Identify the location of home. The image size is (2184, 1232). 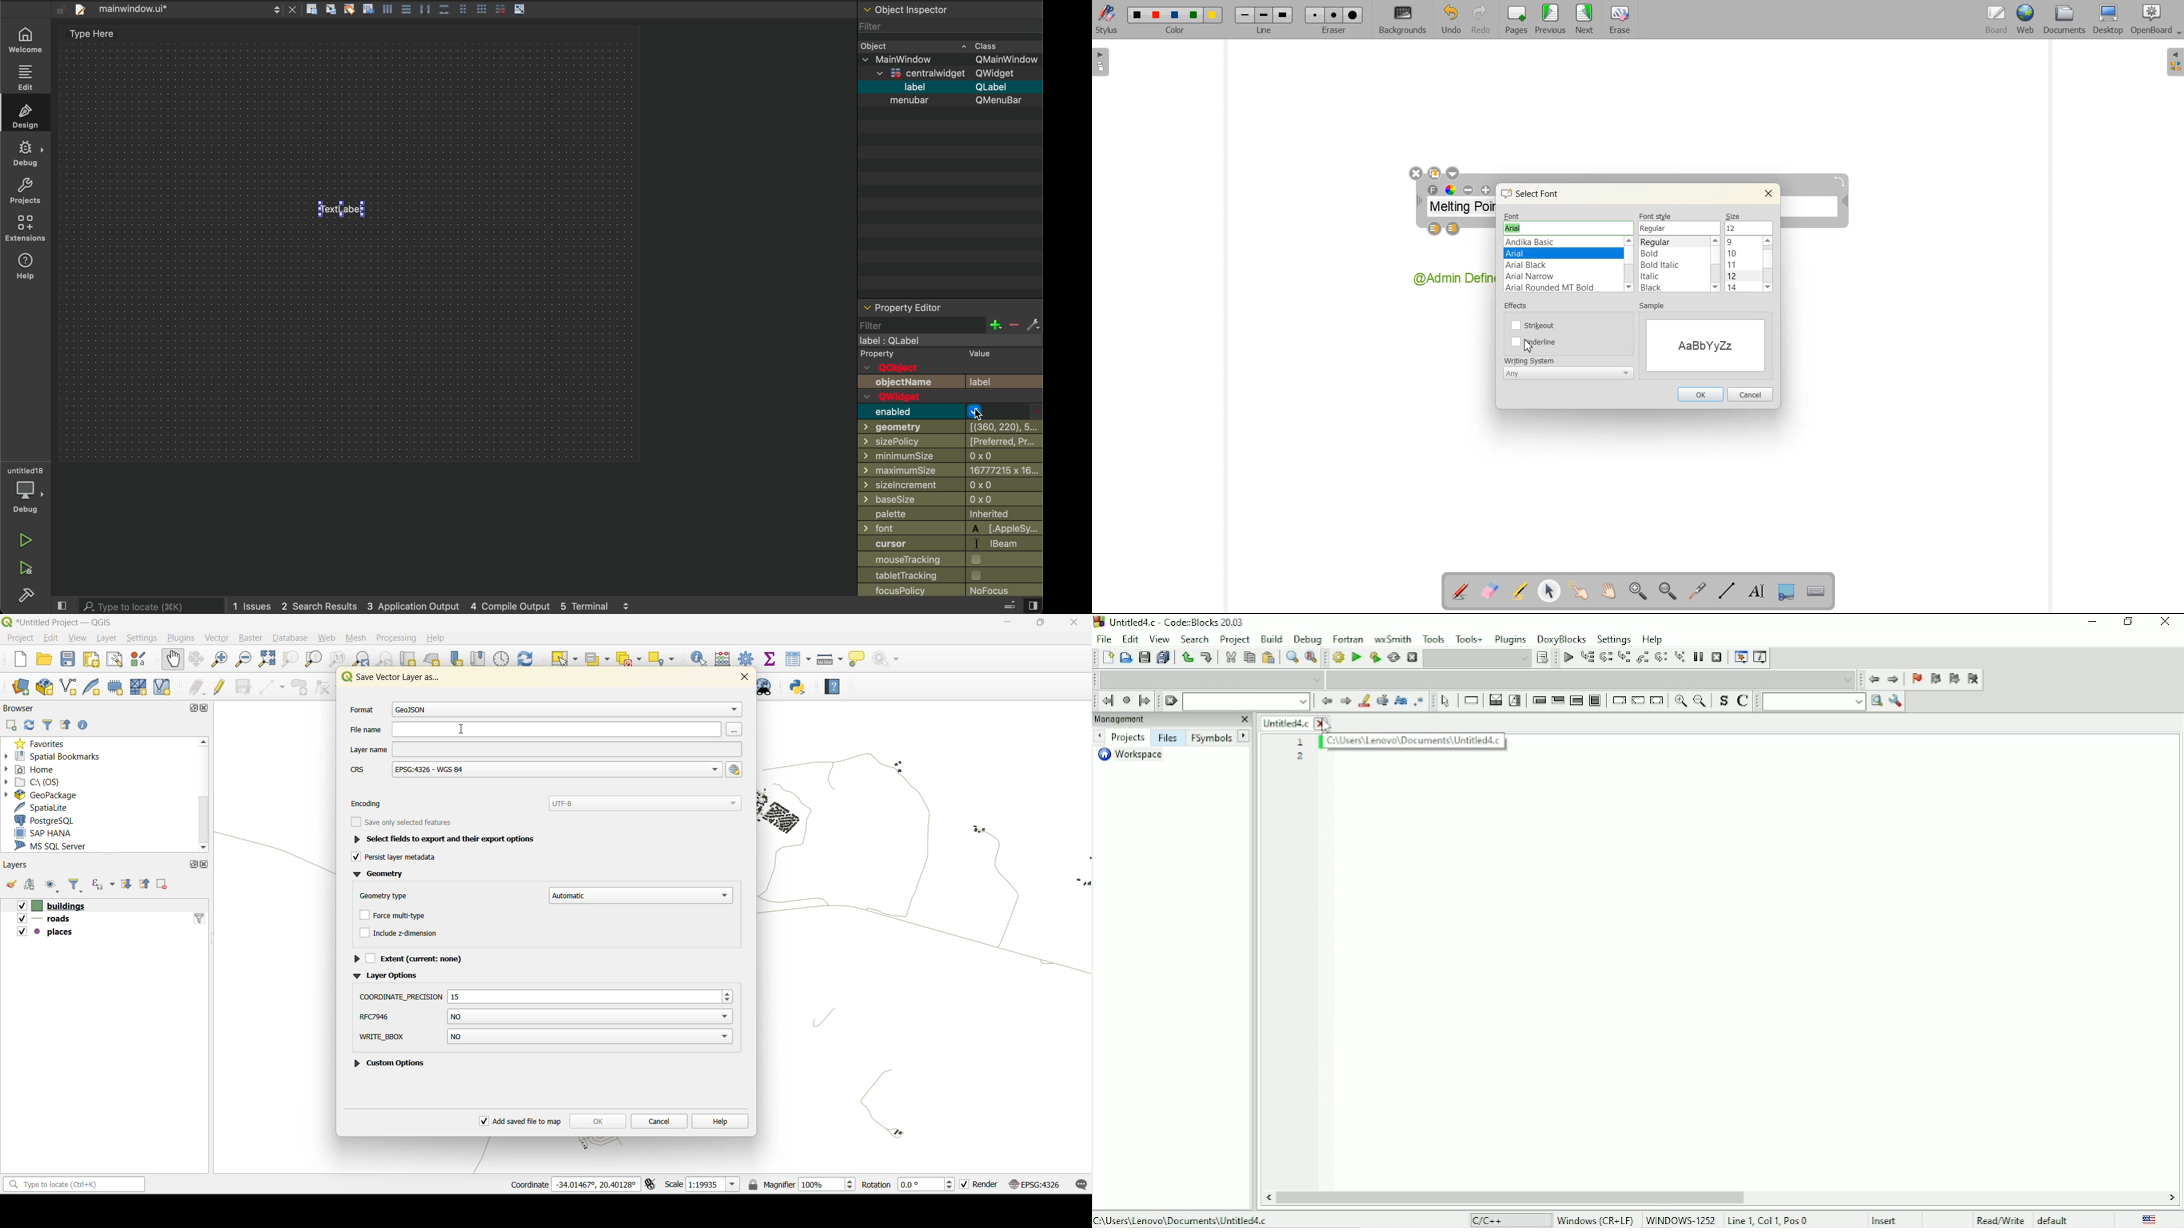
(34, 770).